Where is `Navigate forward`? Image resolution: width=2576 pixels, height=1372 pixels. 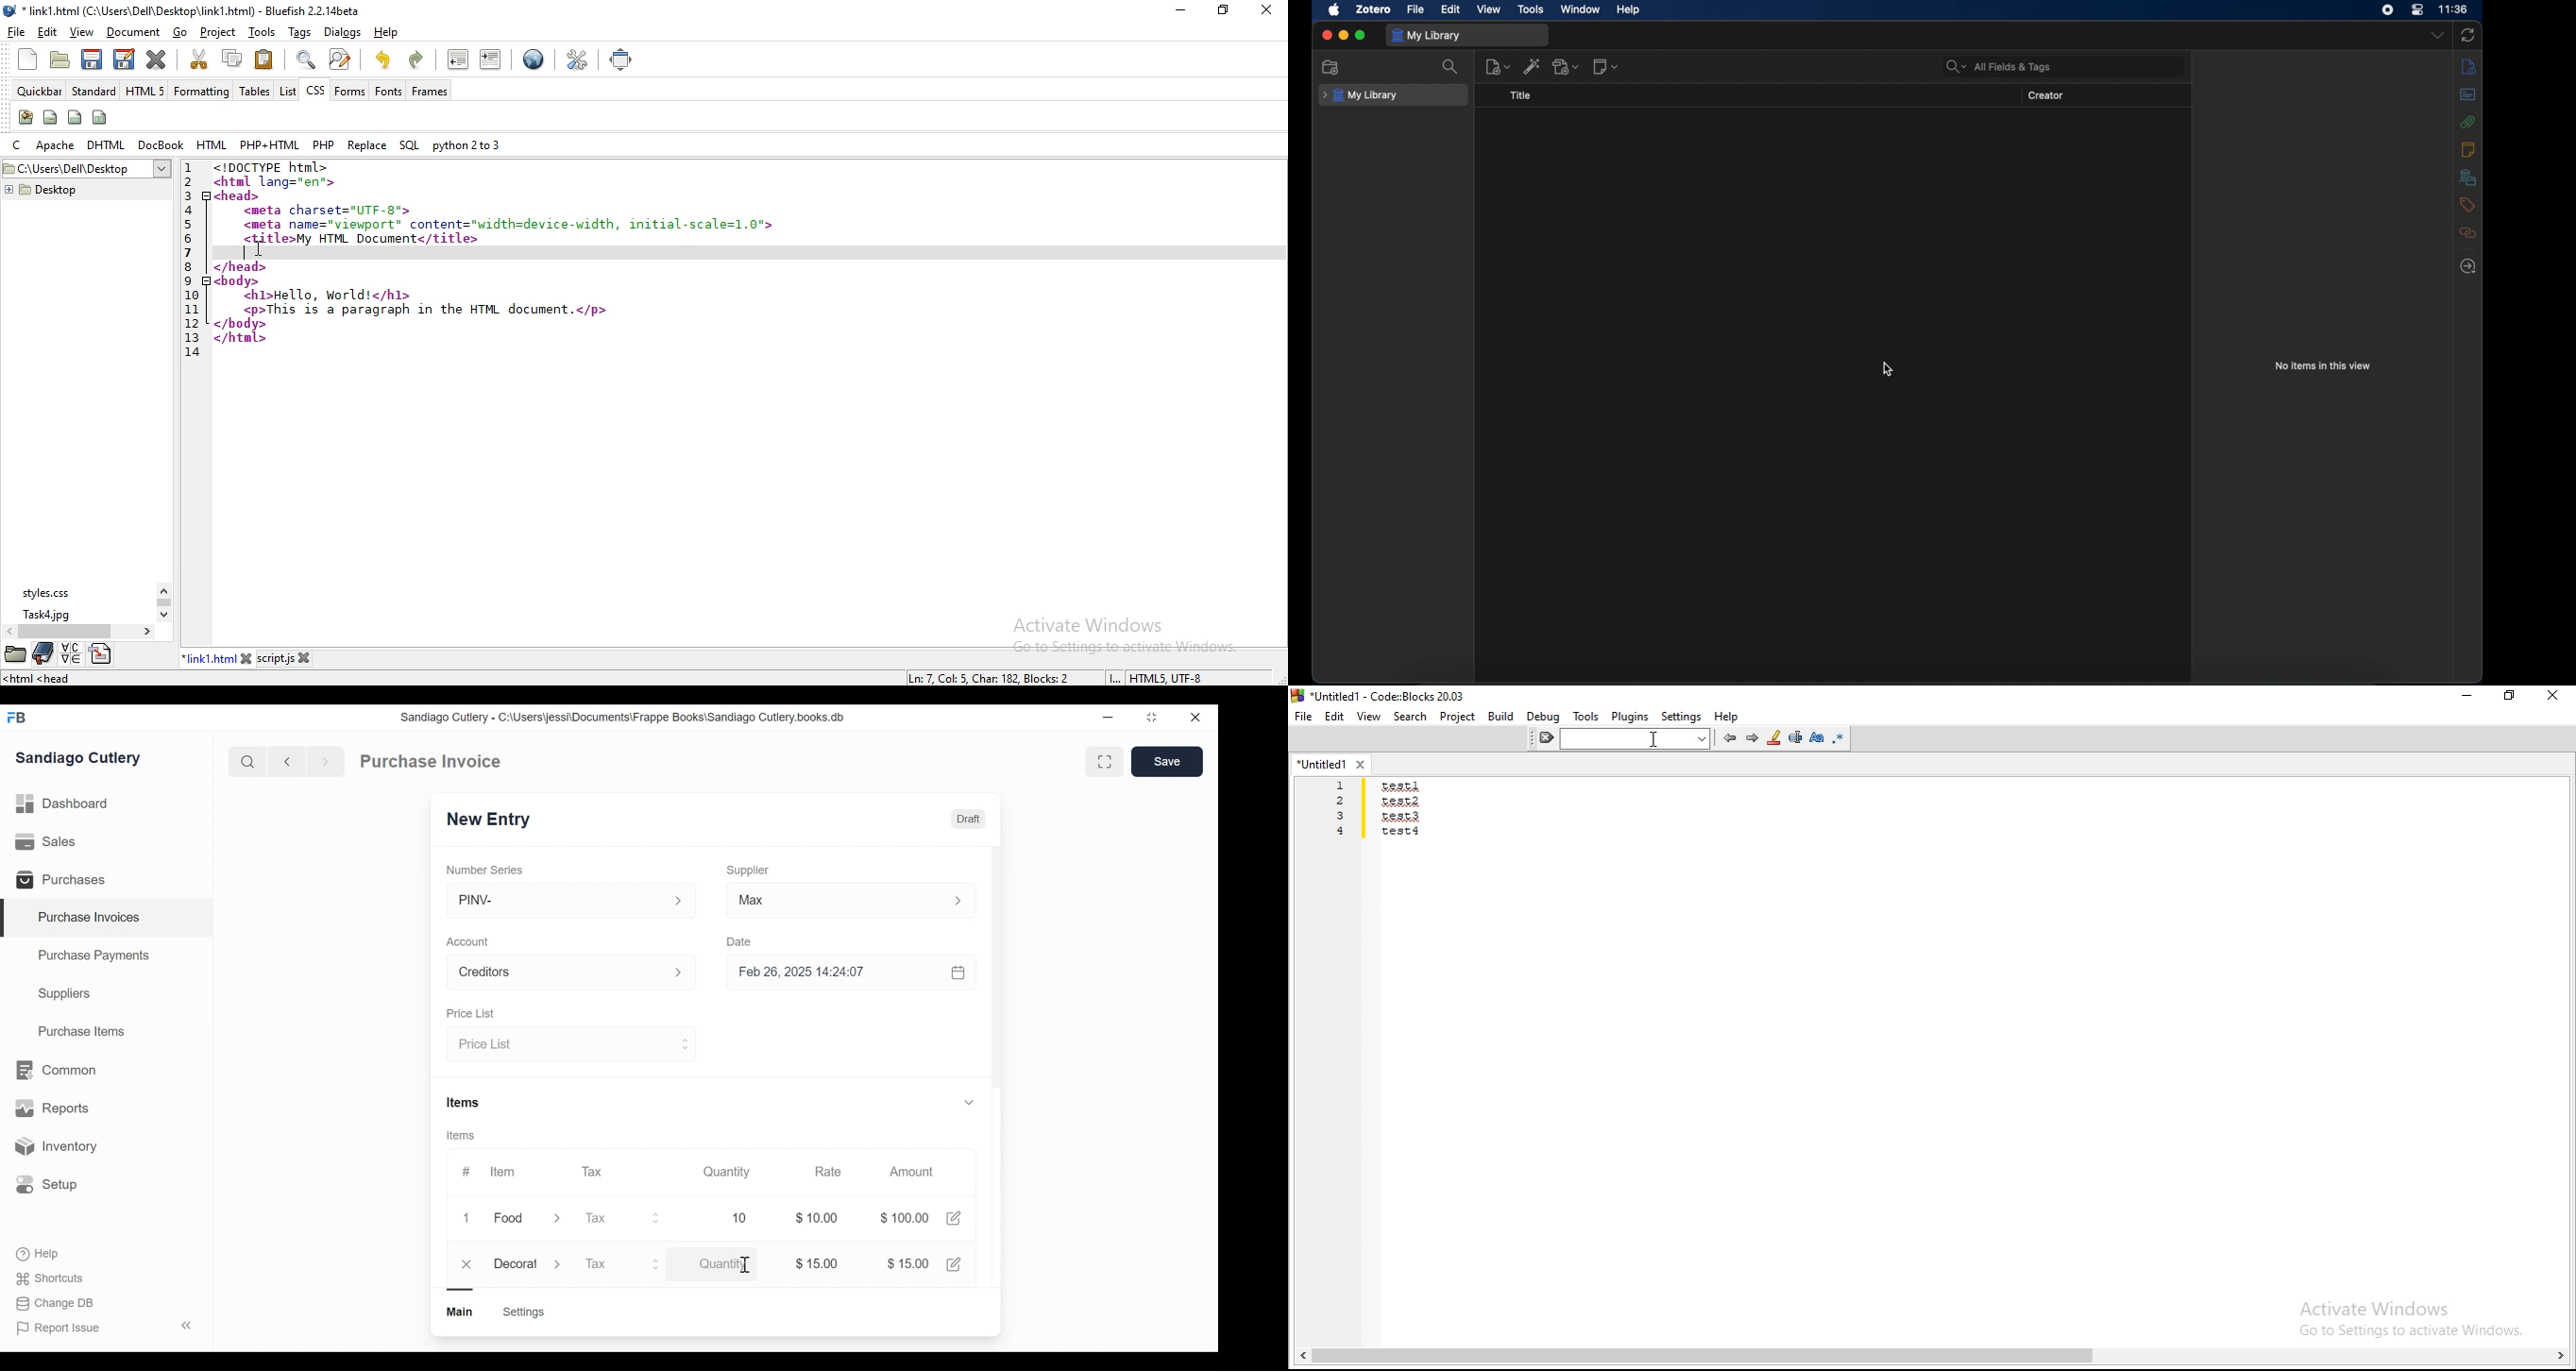 Navigate forward is located at coordinates (325, 760).